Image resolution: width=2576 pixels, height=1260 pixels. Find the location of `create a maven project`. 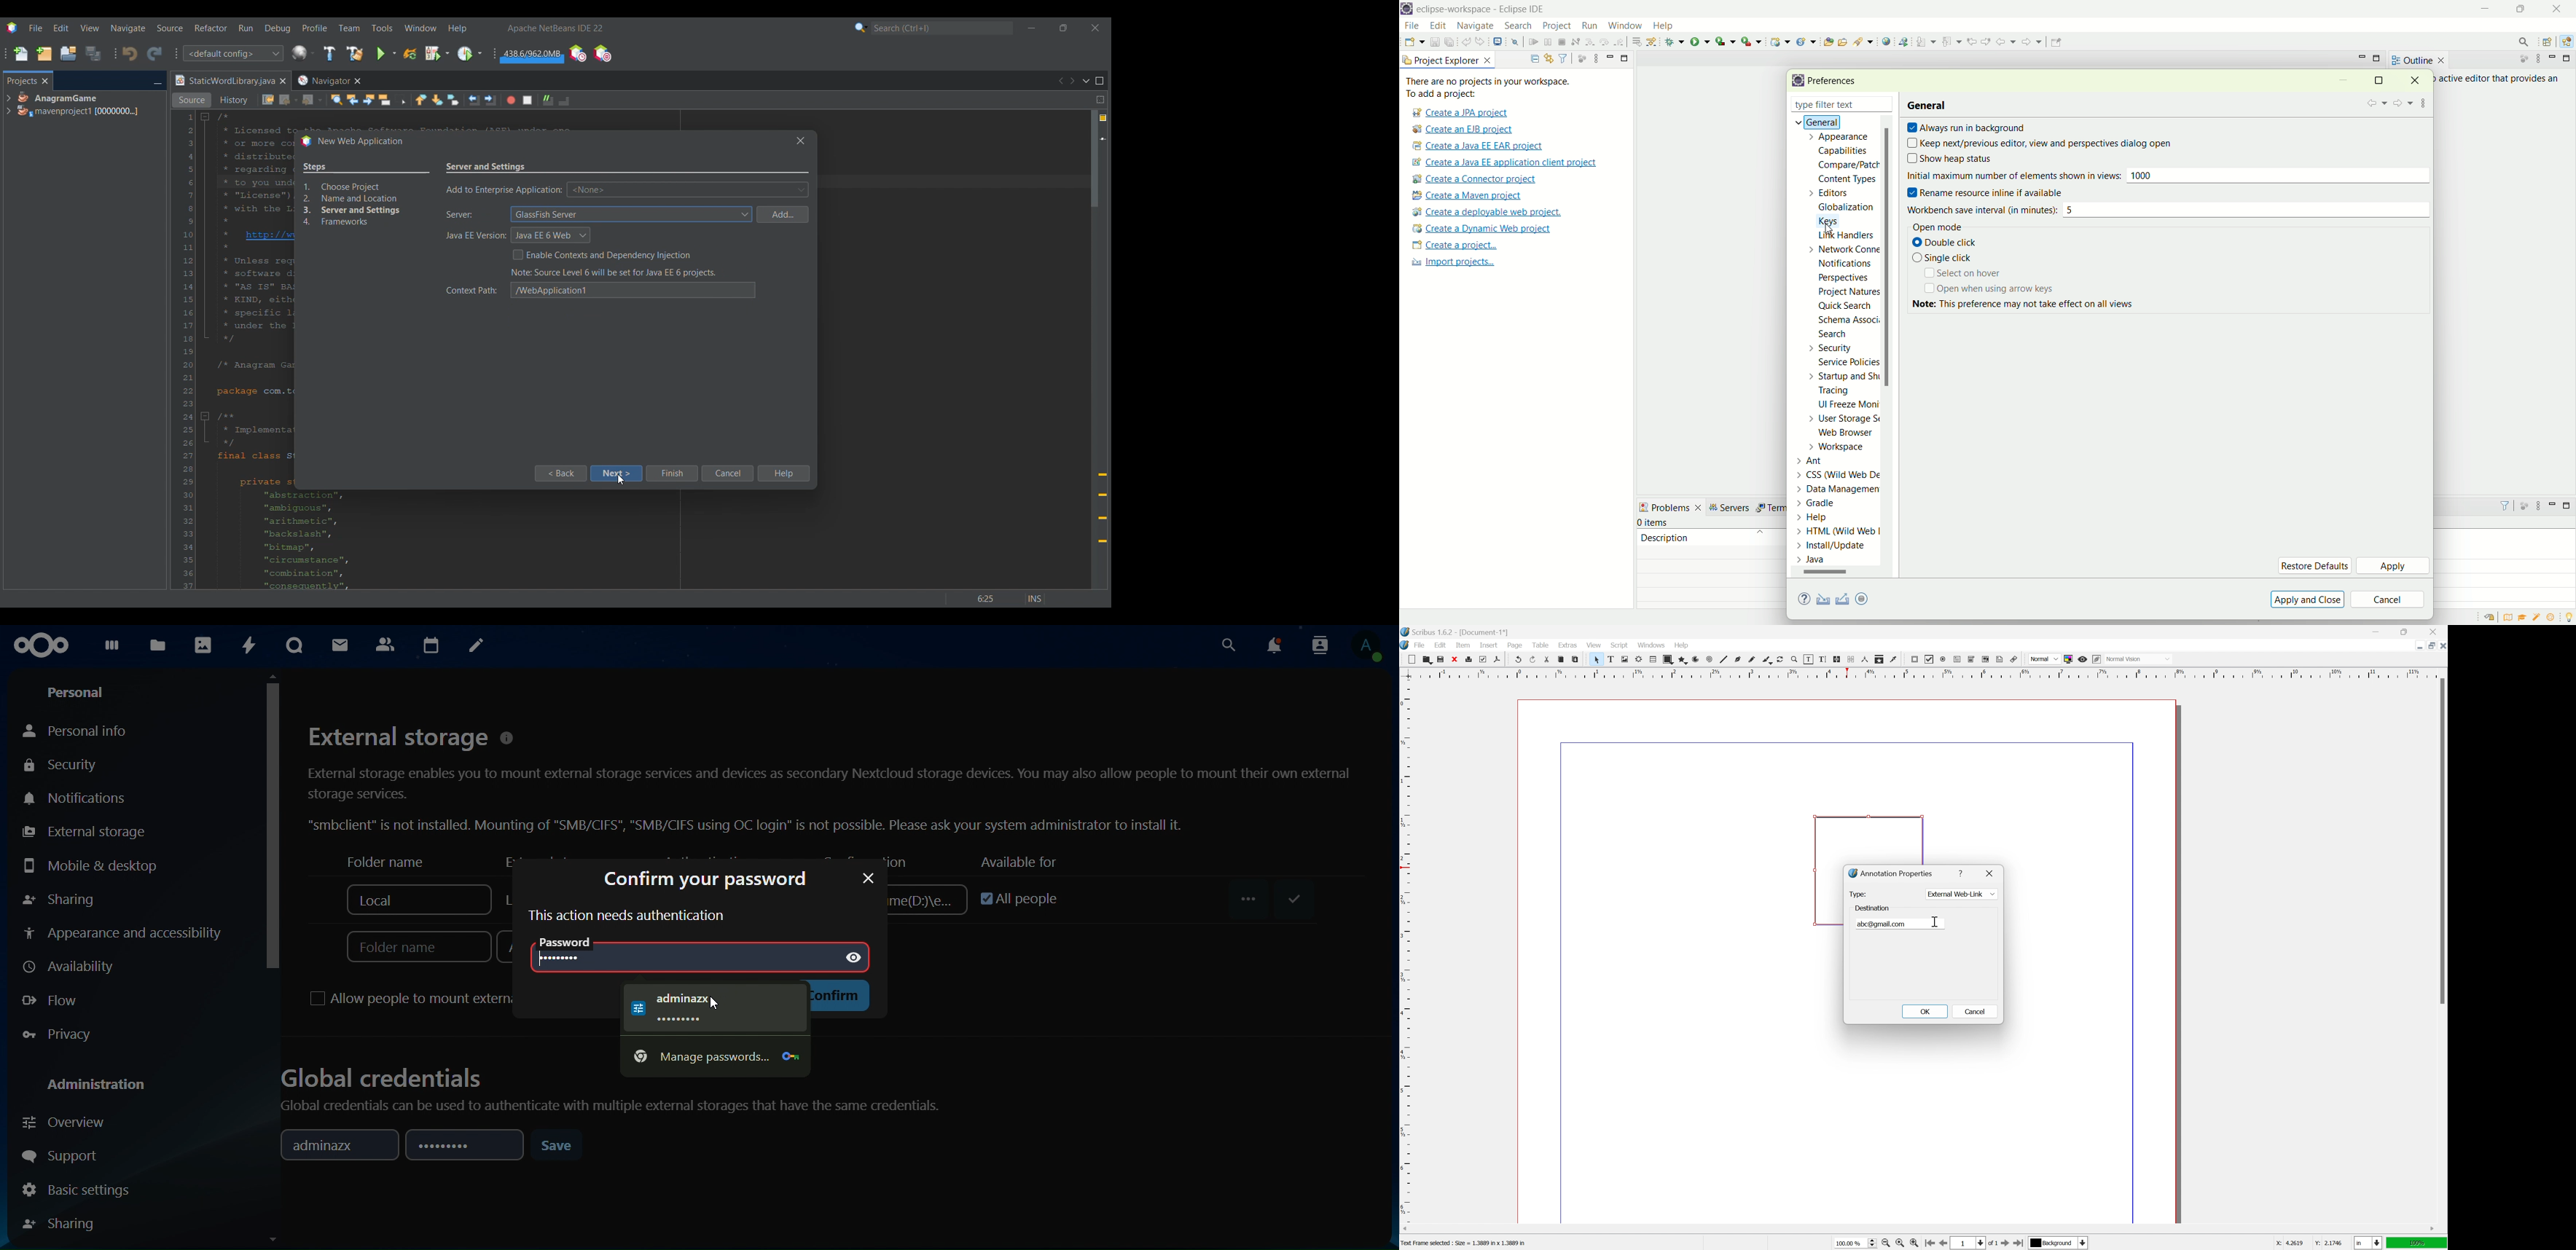

create a maven project is located at coordinates (1471, 196).